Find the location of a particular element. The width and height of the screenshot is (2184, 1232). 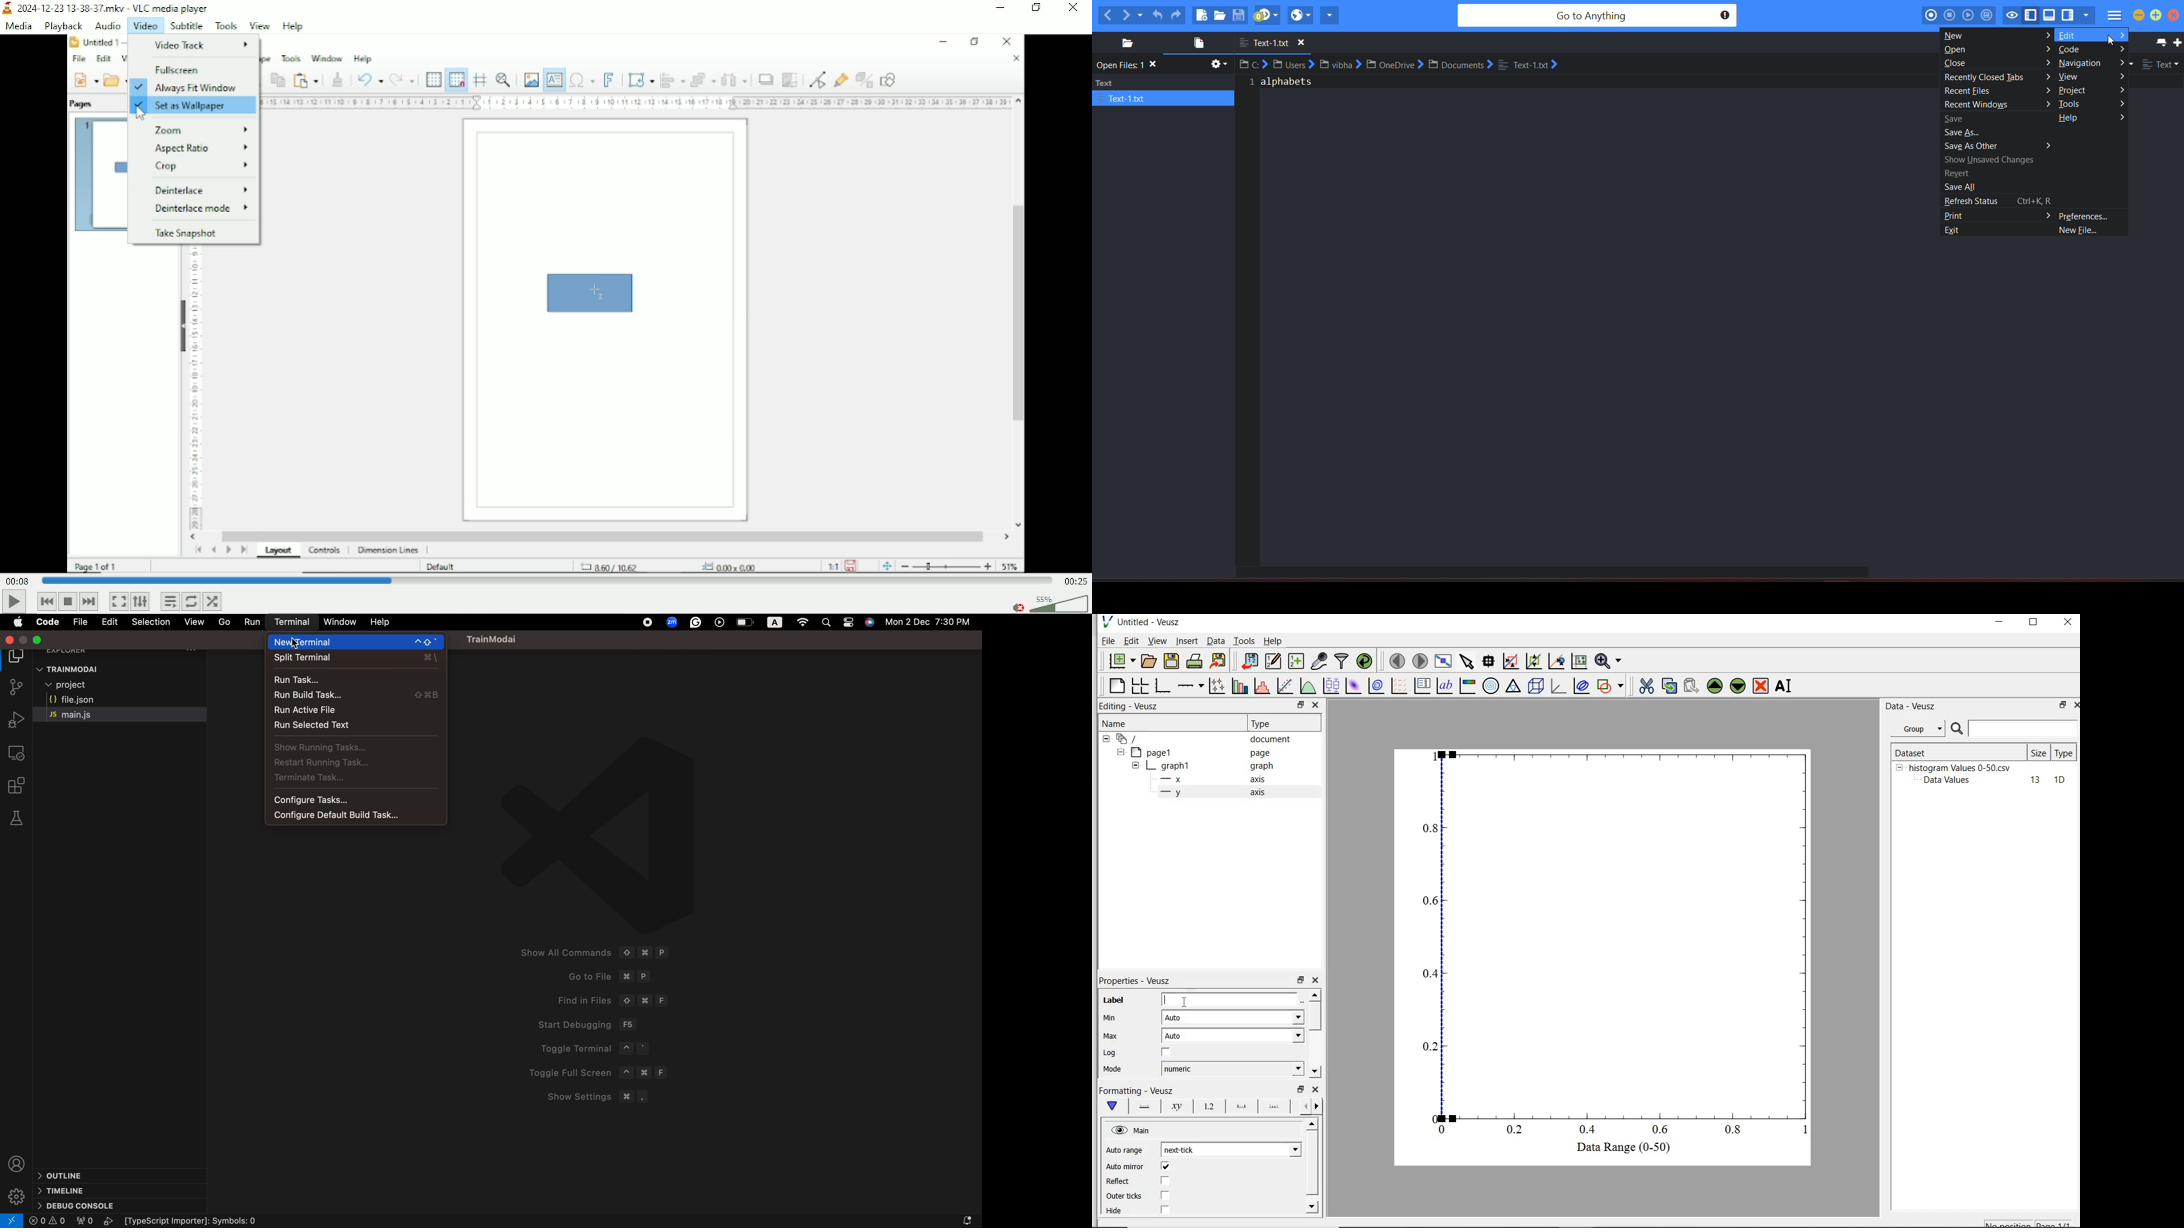

‘Auto mirror is located at coordinates (1125, 1166).